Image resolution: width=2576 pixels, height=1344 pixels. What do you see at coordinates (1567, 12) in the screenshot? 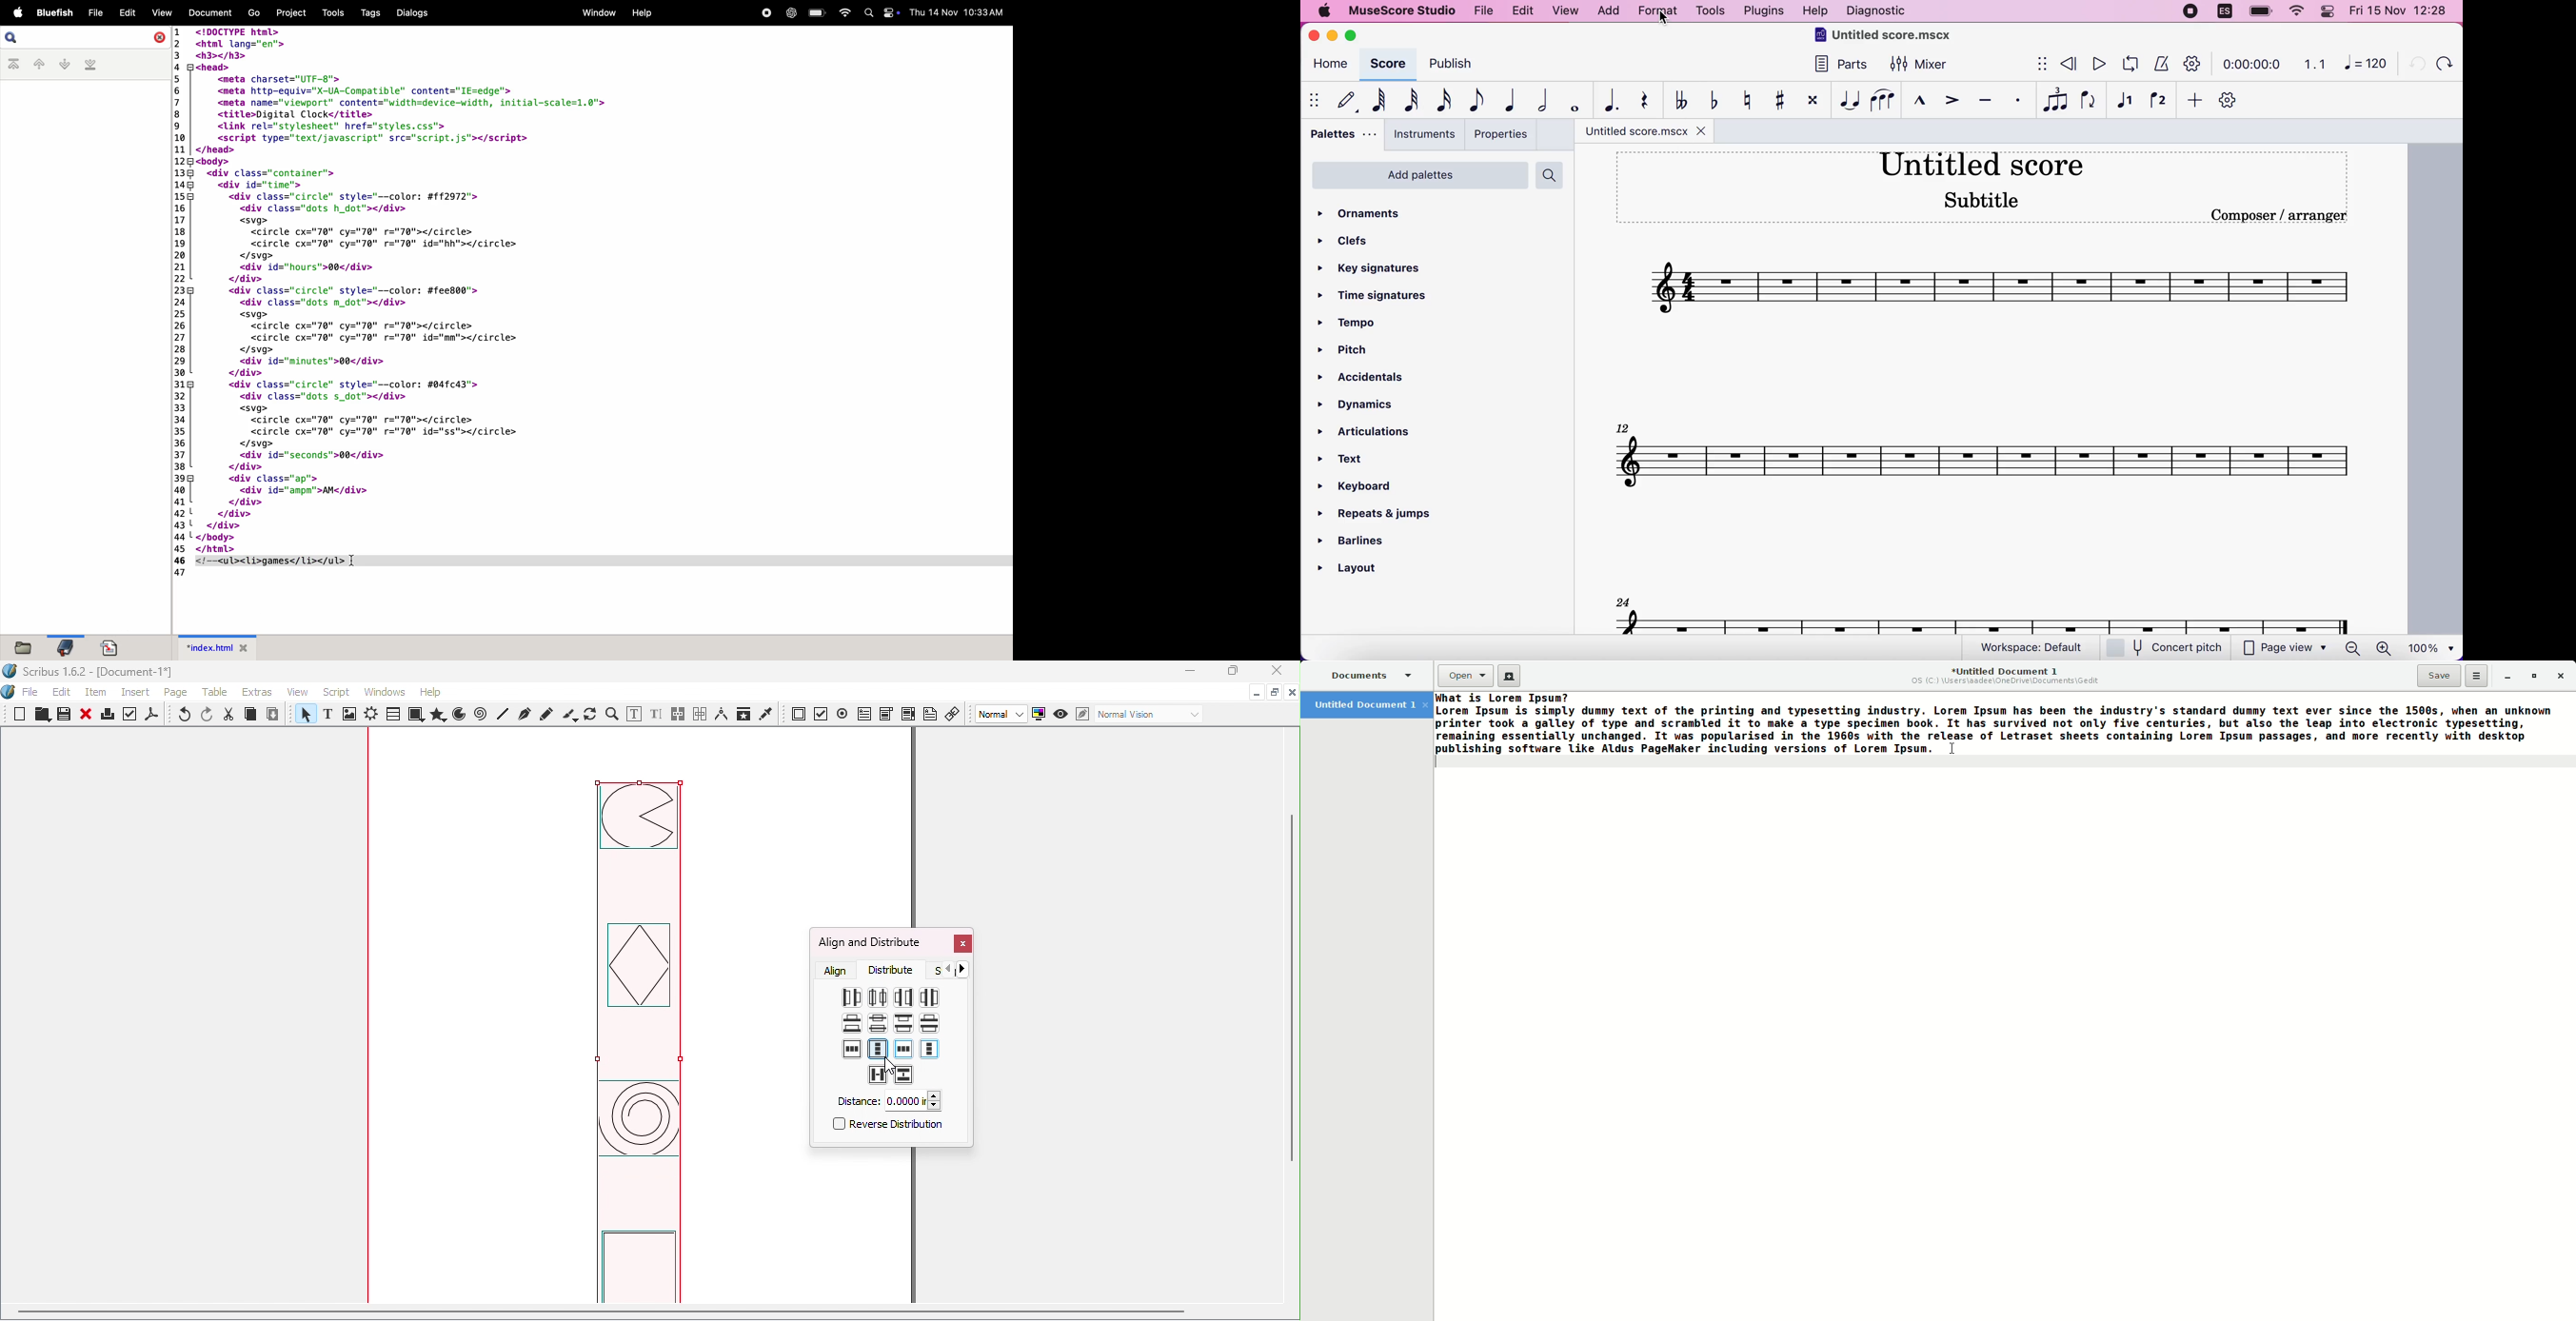
I see `view` at bounding box center [1567, 12].